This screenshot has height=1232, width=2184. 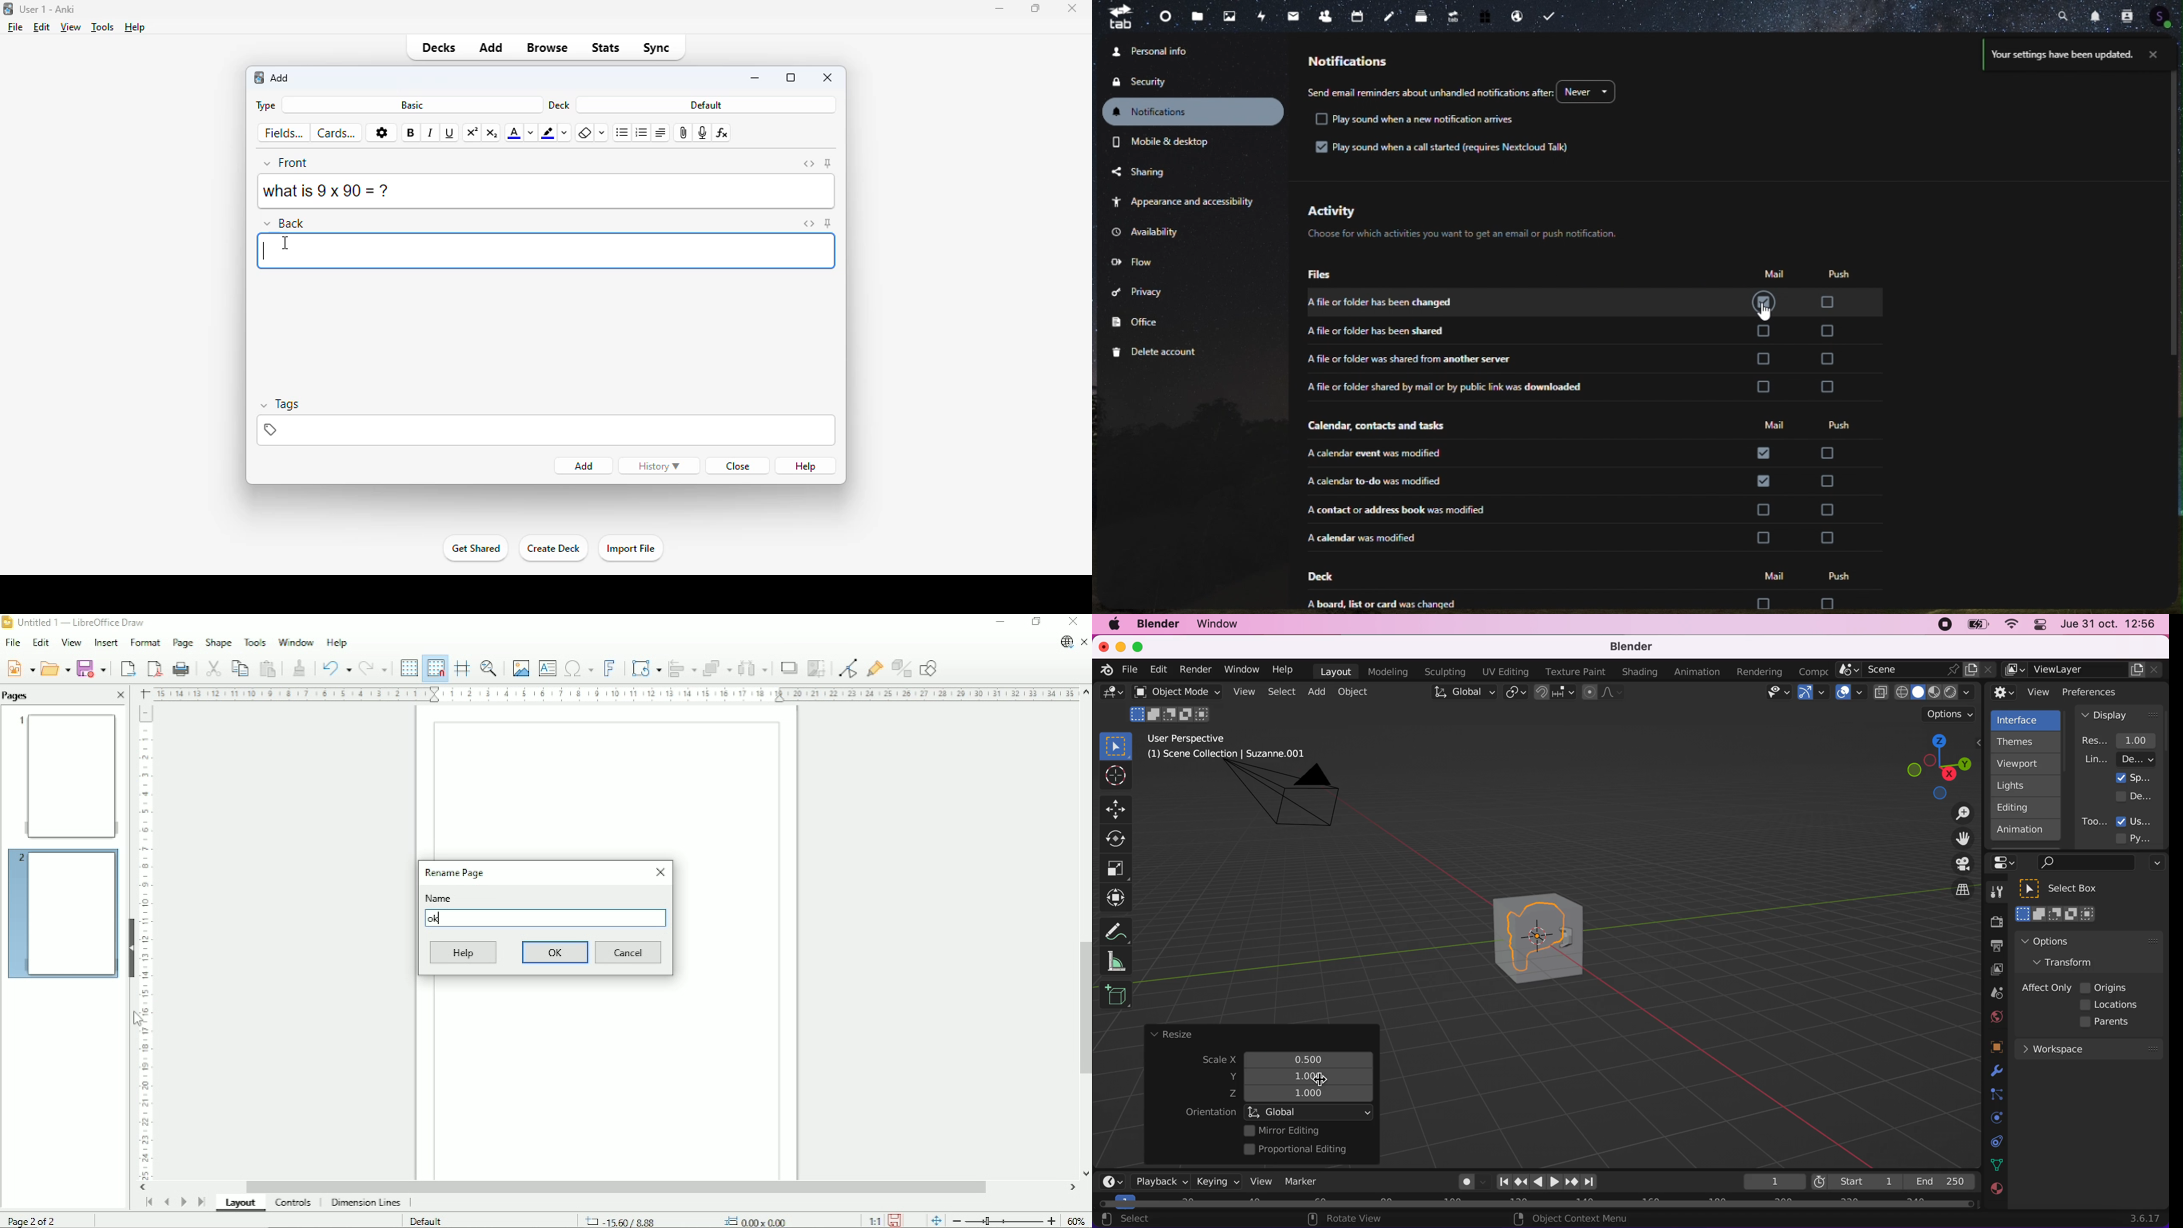 What do you see at coordinates (816, 668) in the screenshot?
I see `Crop image` at bounding box center [816, 668].